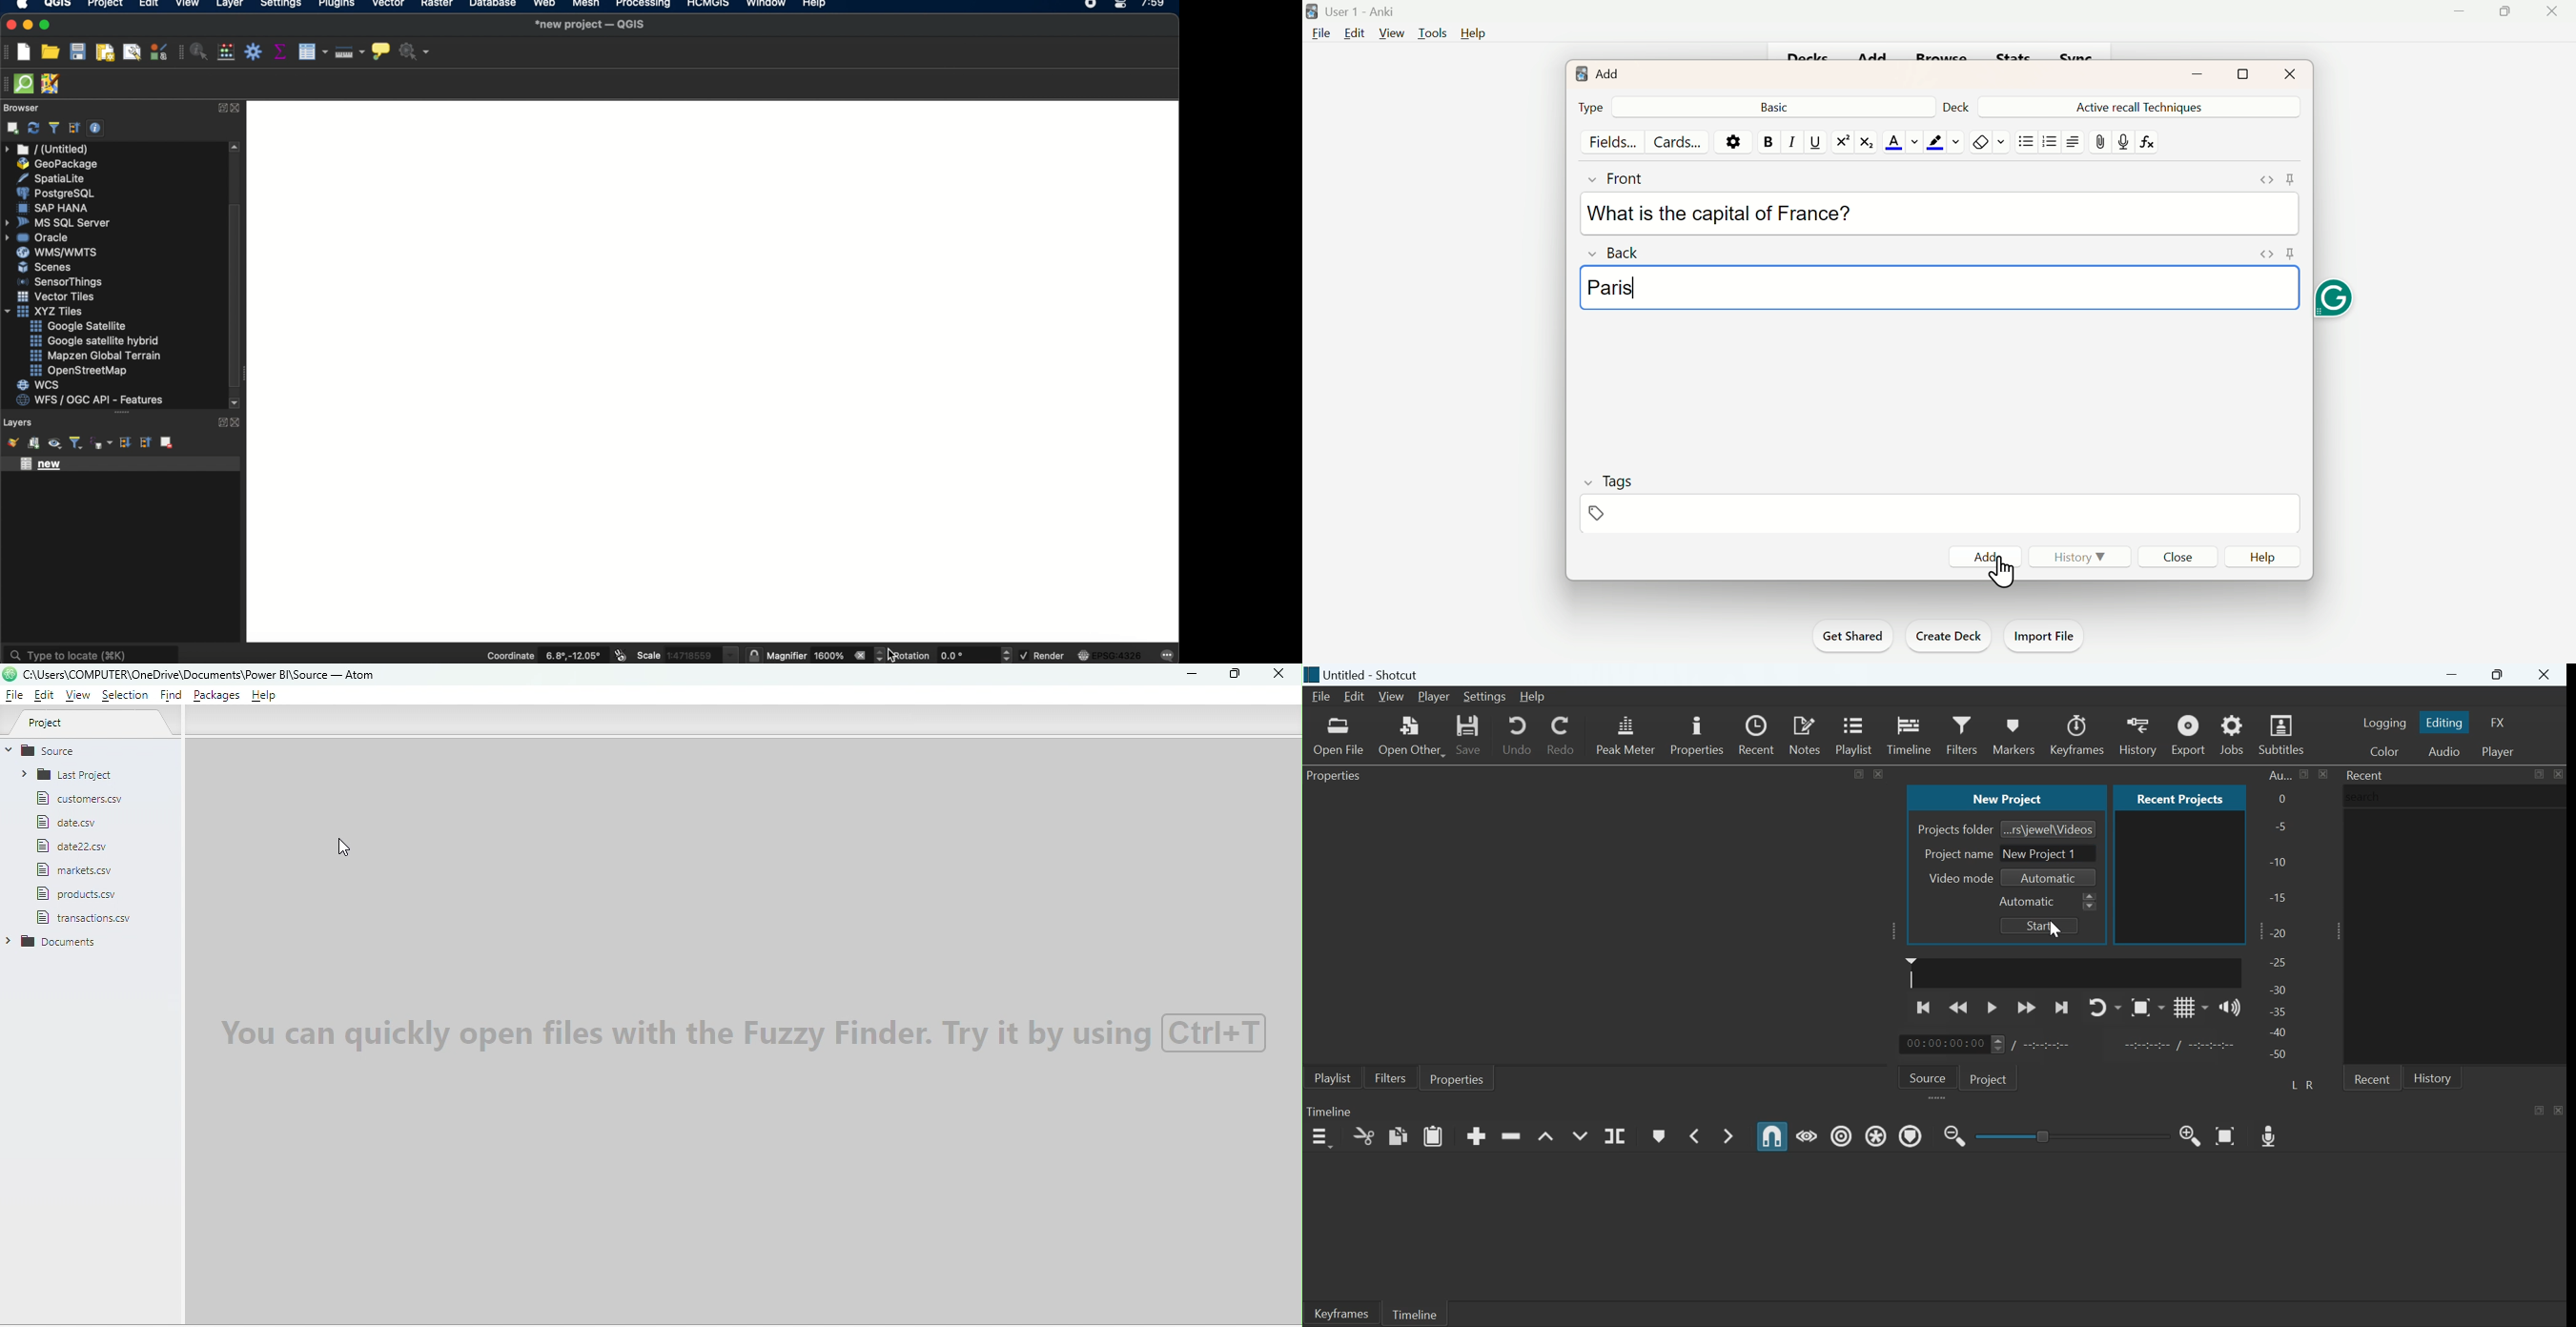  What do you see at coordinates (58, 943) in the screenshot?
I see `Folder` at bounding box center [58, 943].